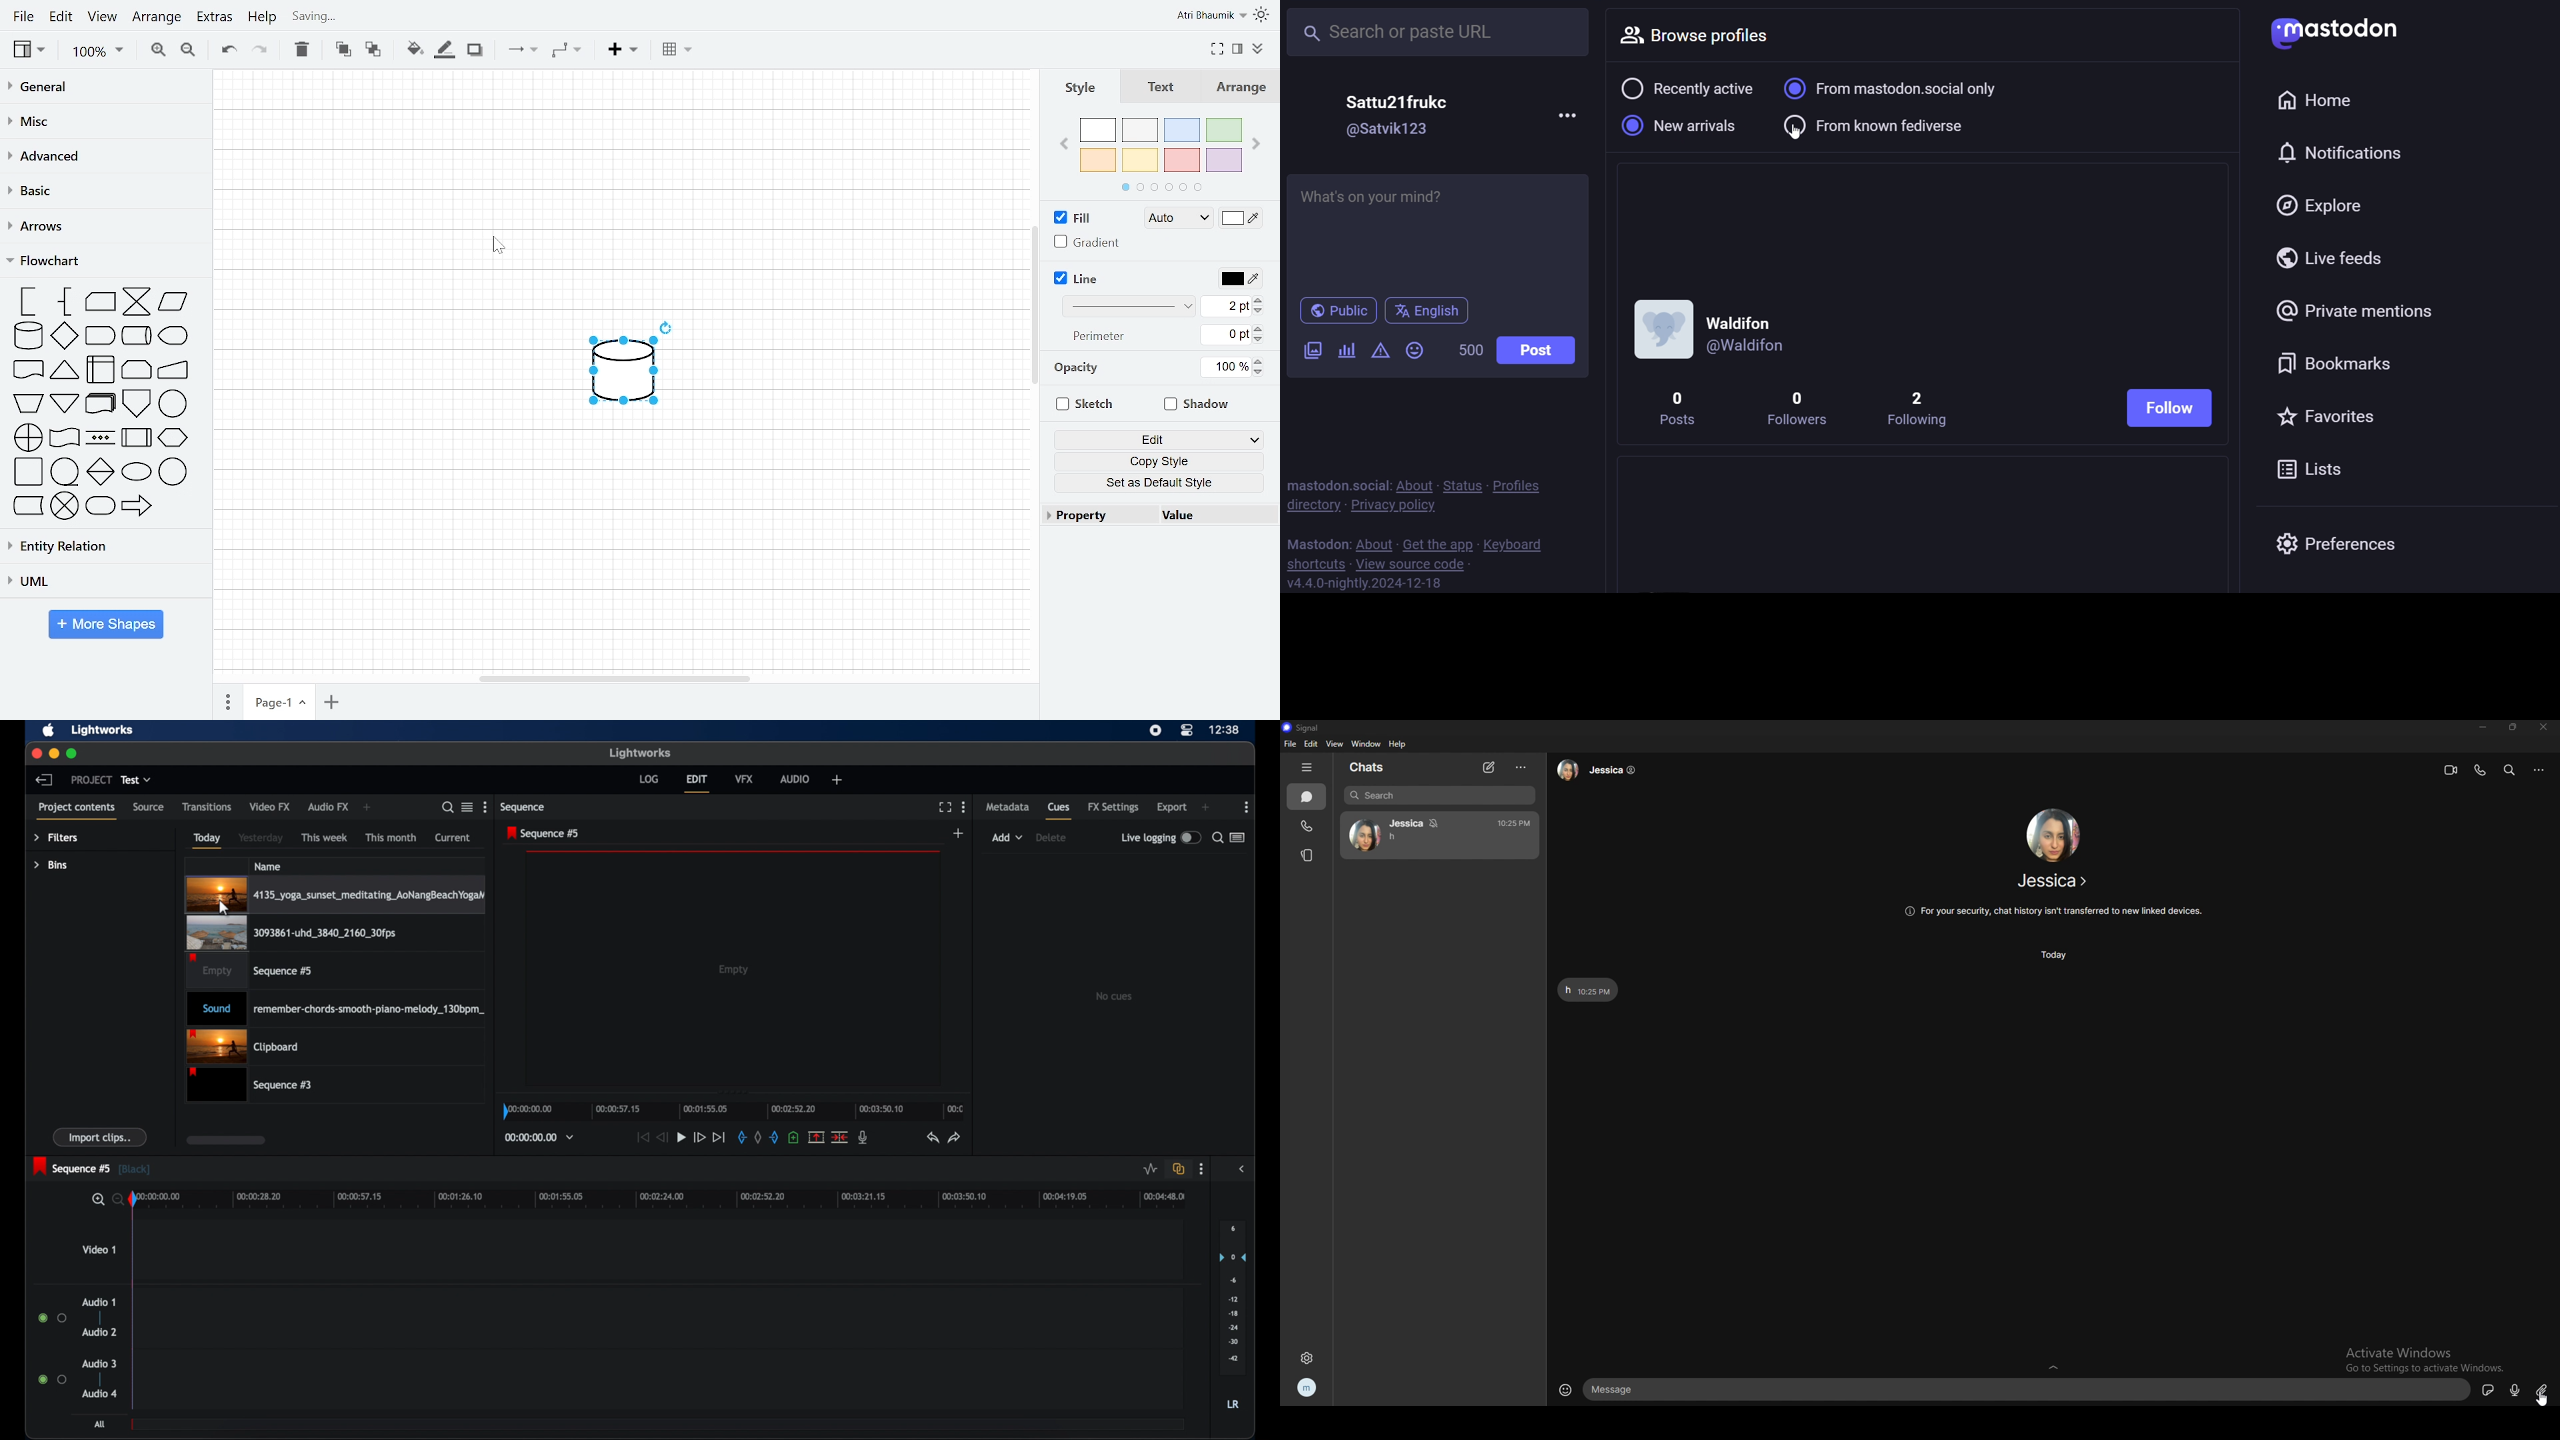 The height and width of the screenshot is (1456, 2576). What do you see at coordinates (1307, 855) in the screenshot?
I see `stories` at bounding box center [1307, 855].